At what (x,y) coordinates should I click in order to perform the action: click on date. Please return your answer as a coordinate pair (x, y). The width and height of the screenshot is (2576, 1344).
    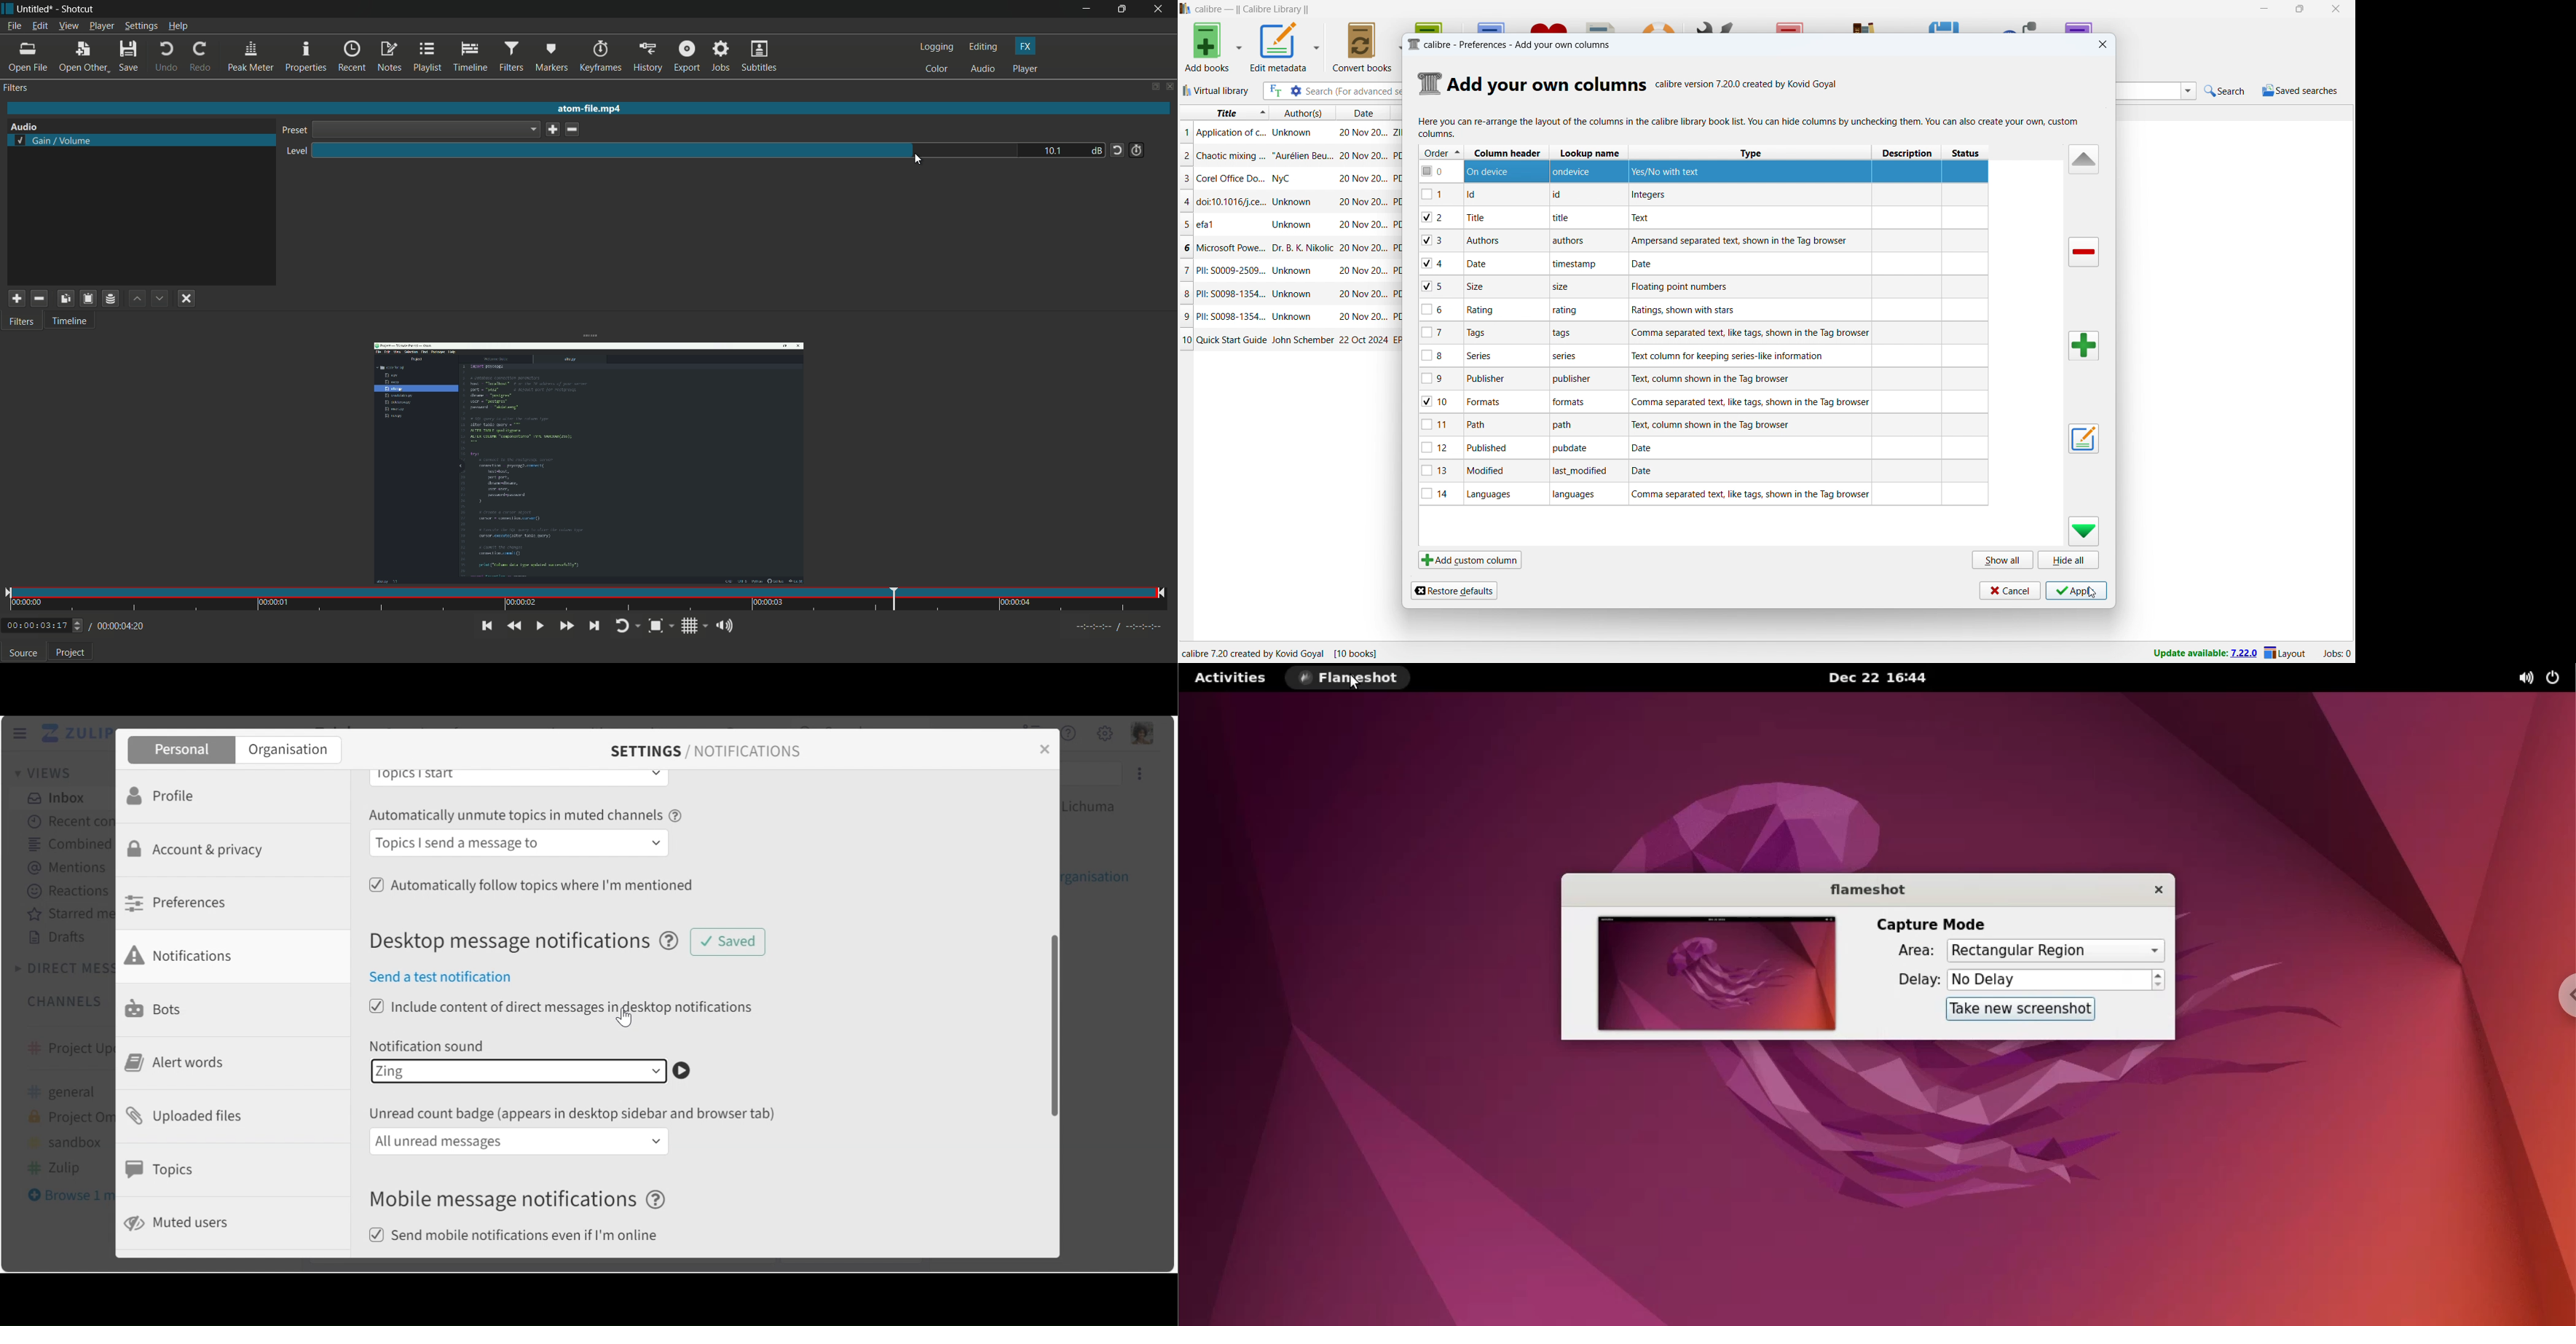
    Looking at the image, I should click on (1364, 270).